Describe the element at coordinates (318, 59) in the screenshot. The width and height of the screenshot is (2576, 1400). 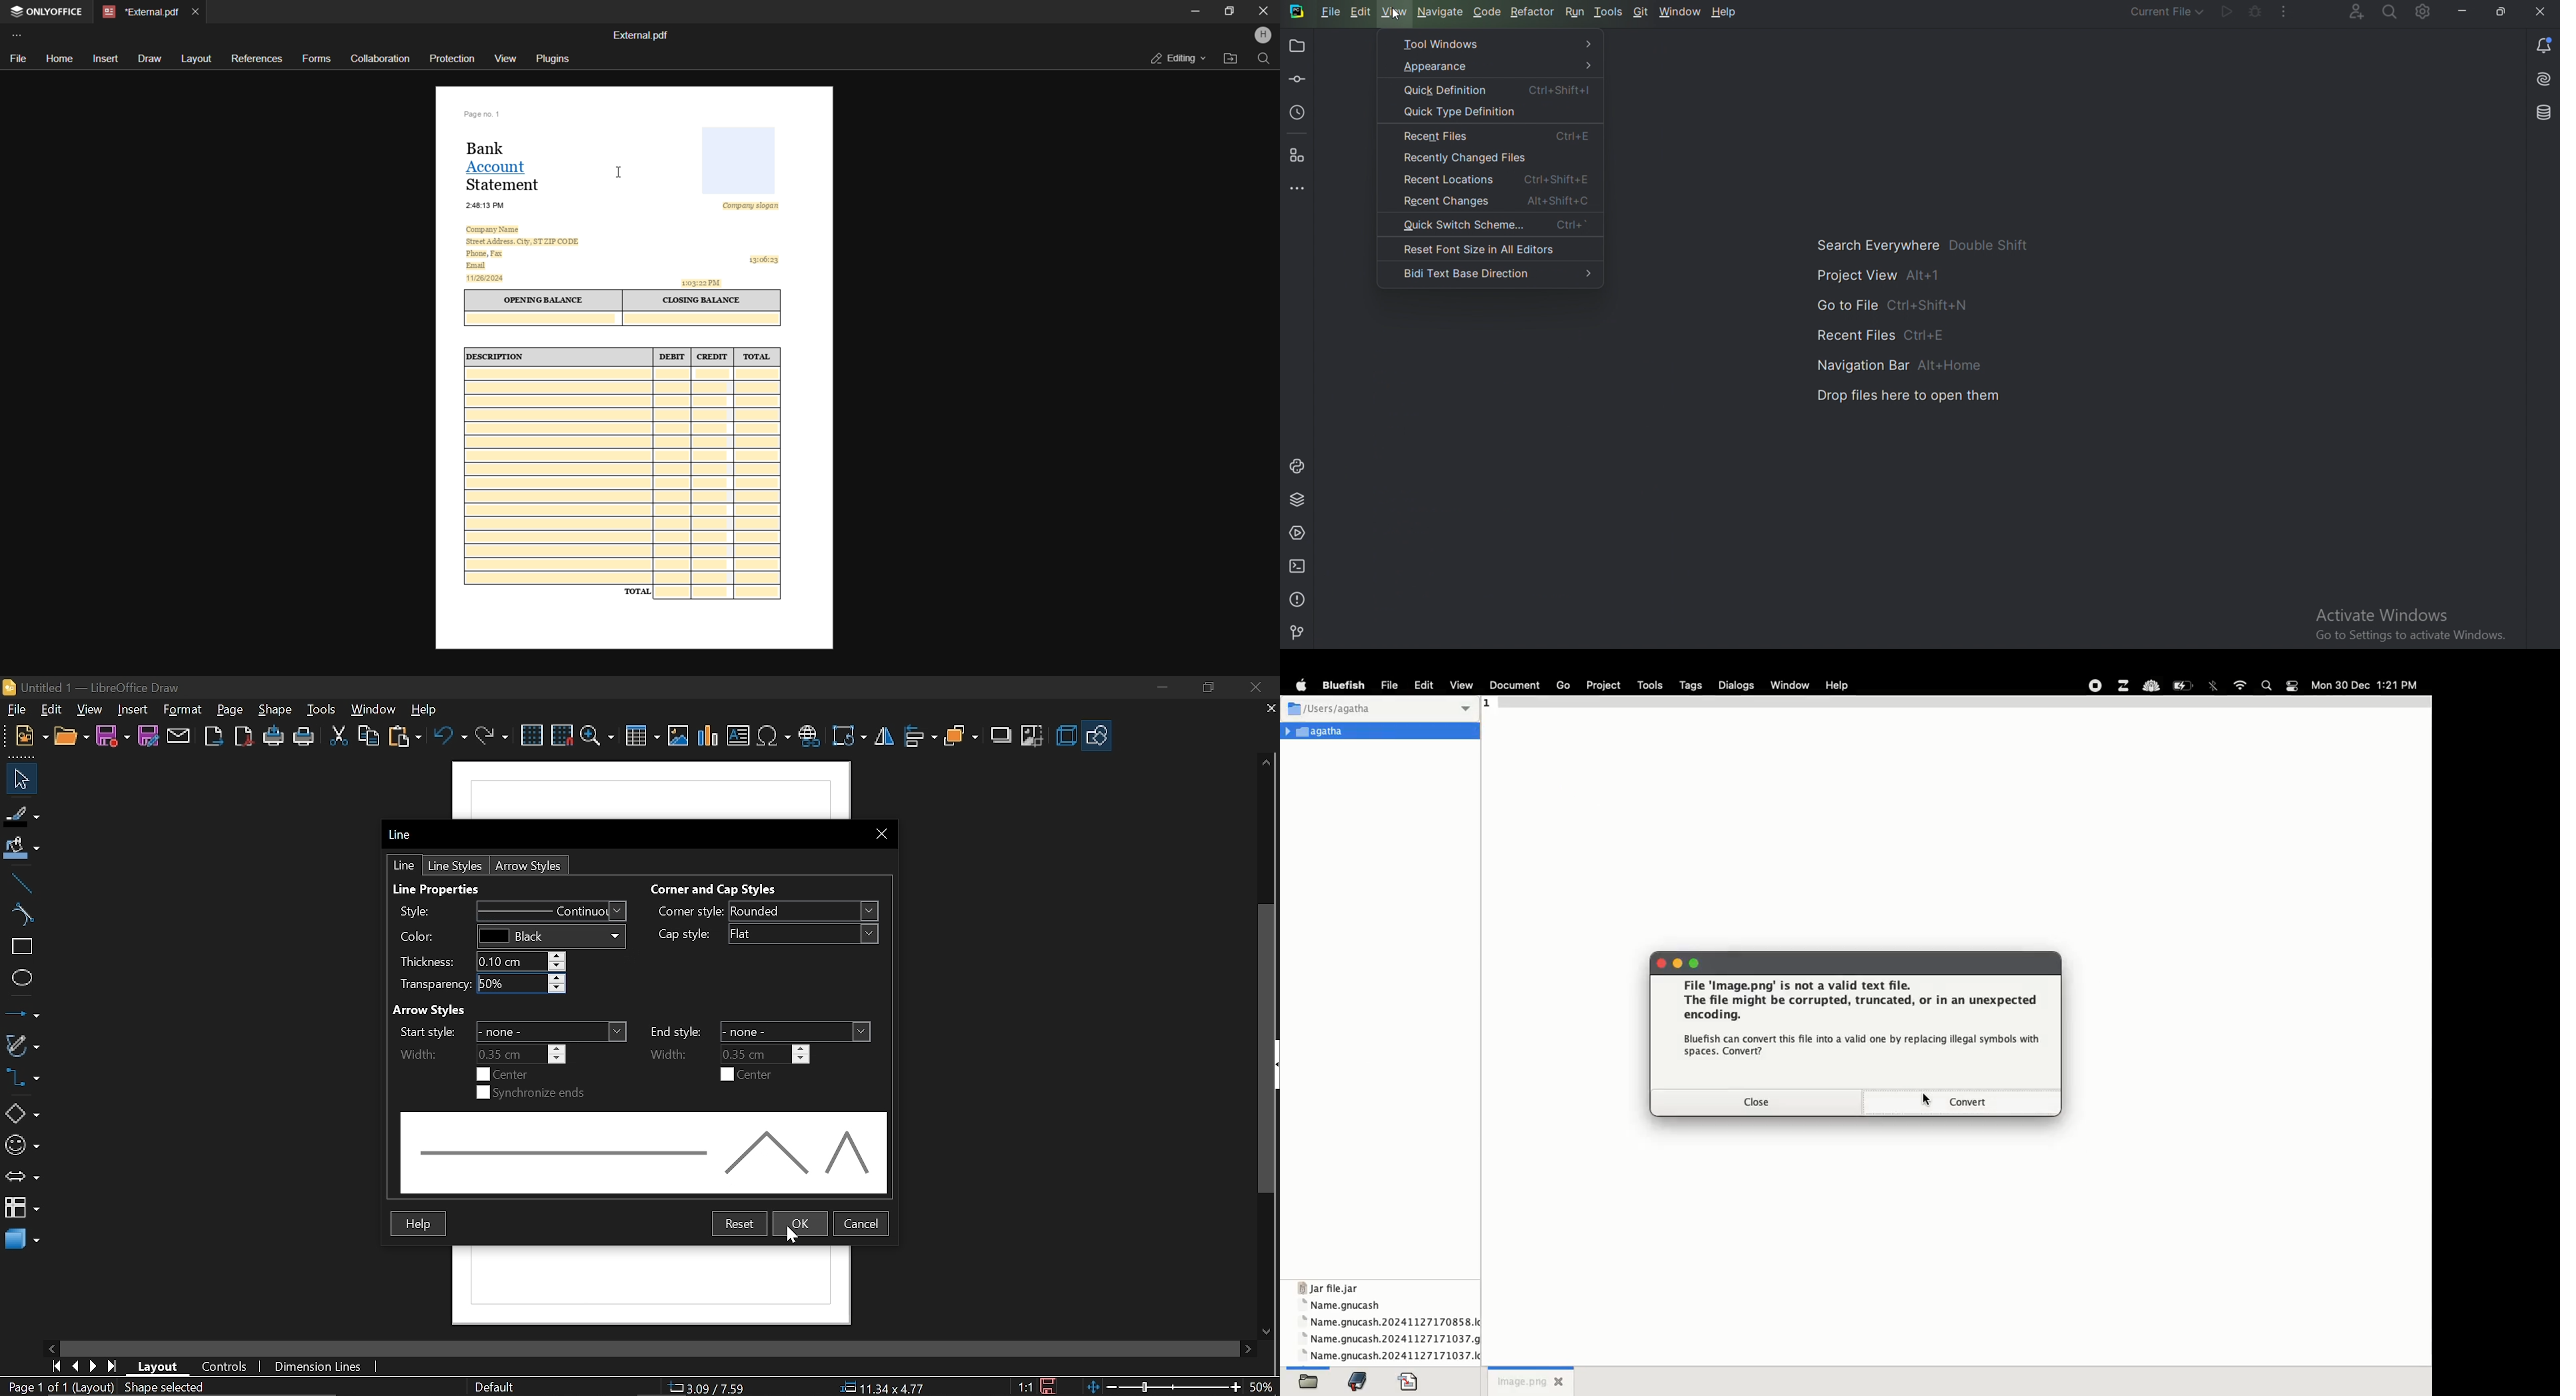
I see `forms` at that location.